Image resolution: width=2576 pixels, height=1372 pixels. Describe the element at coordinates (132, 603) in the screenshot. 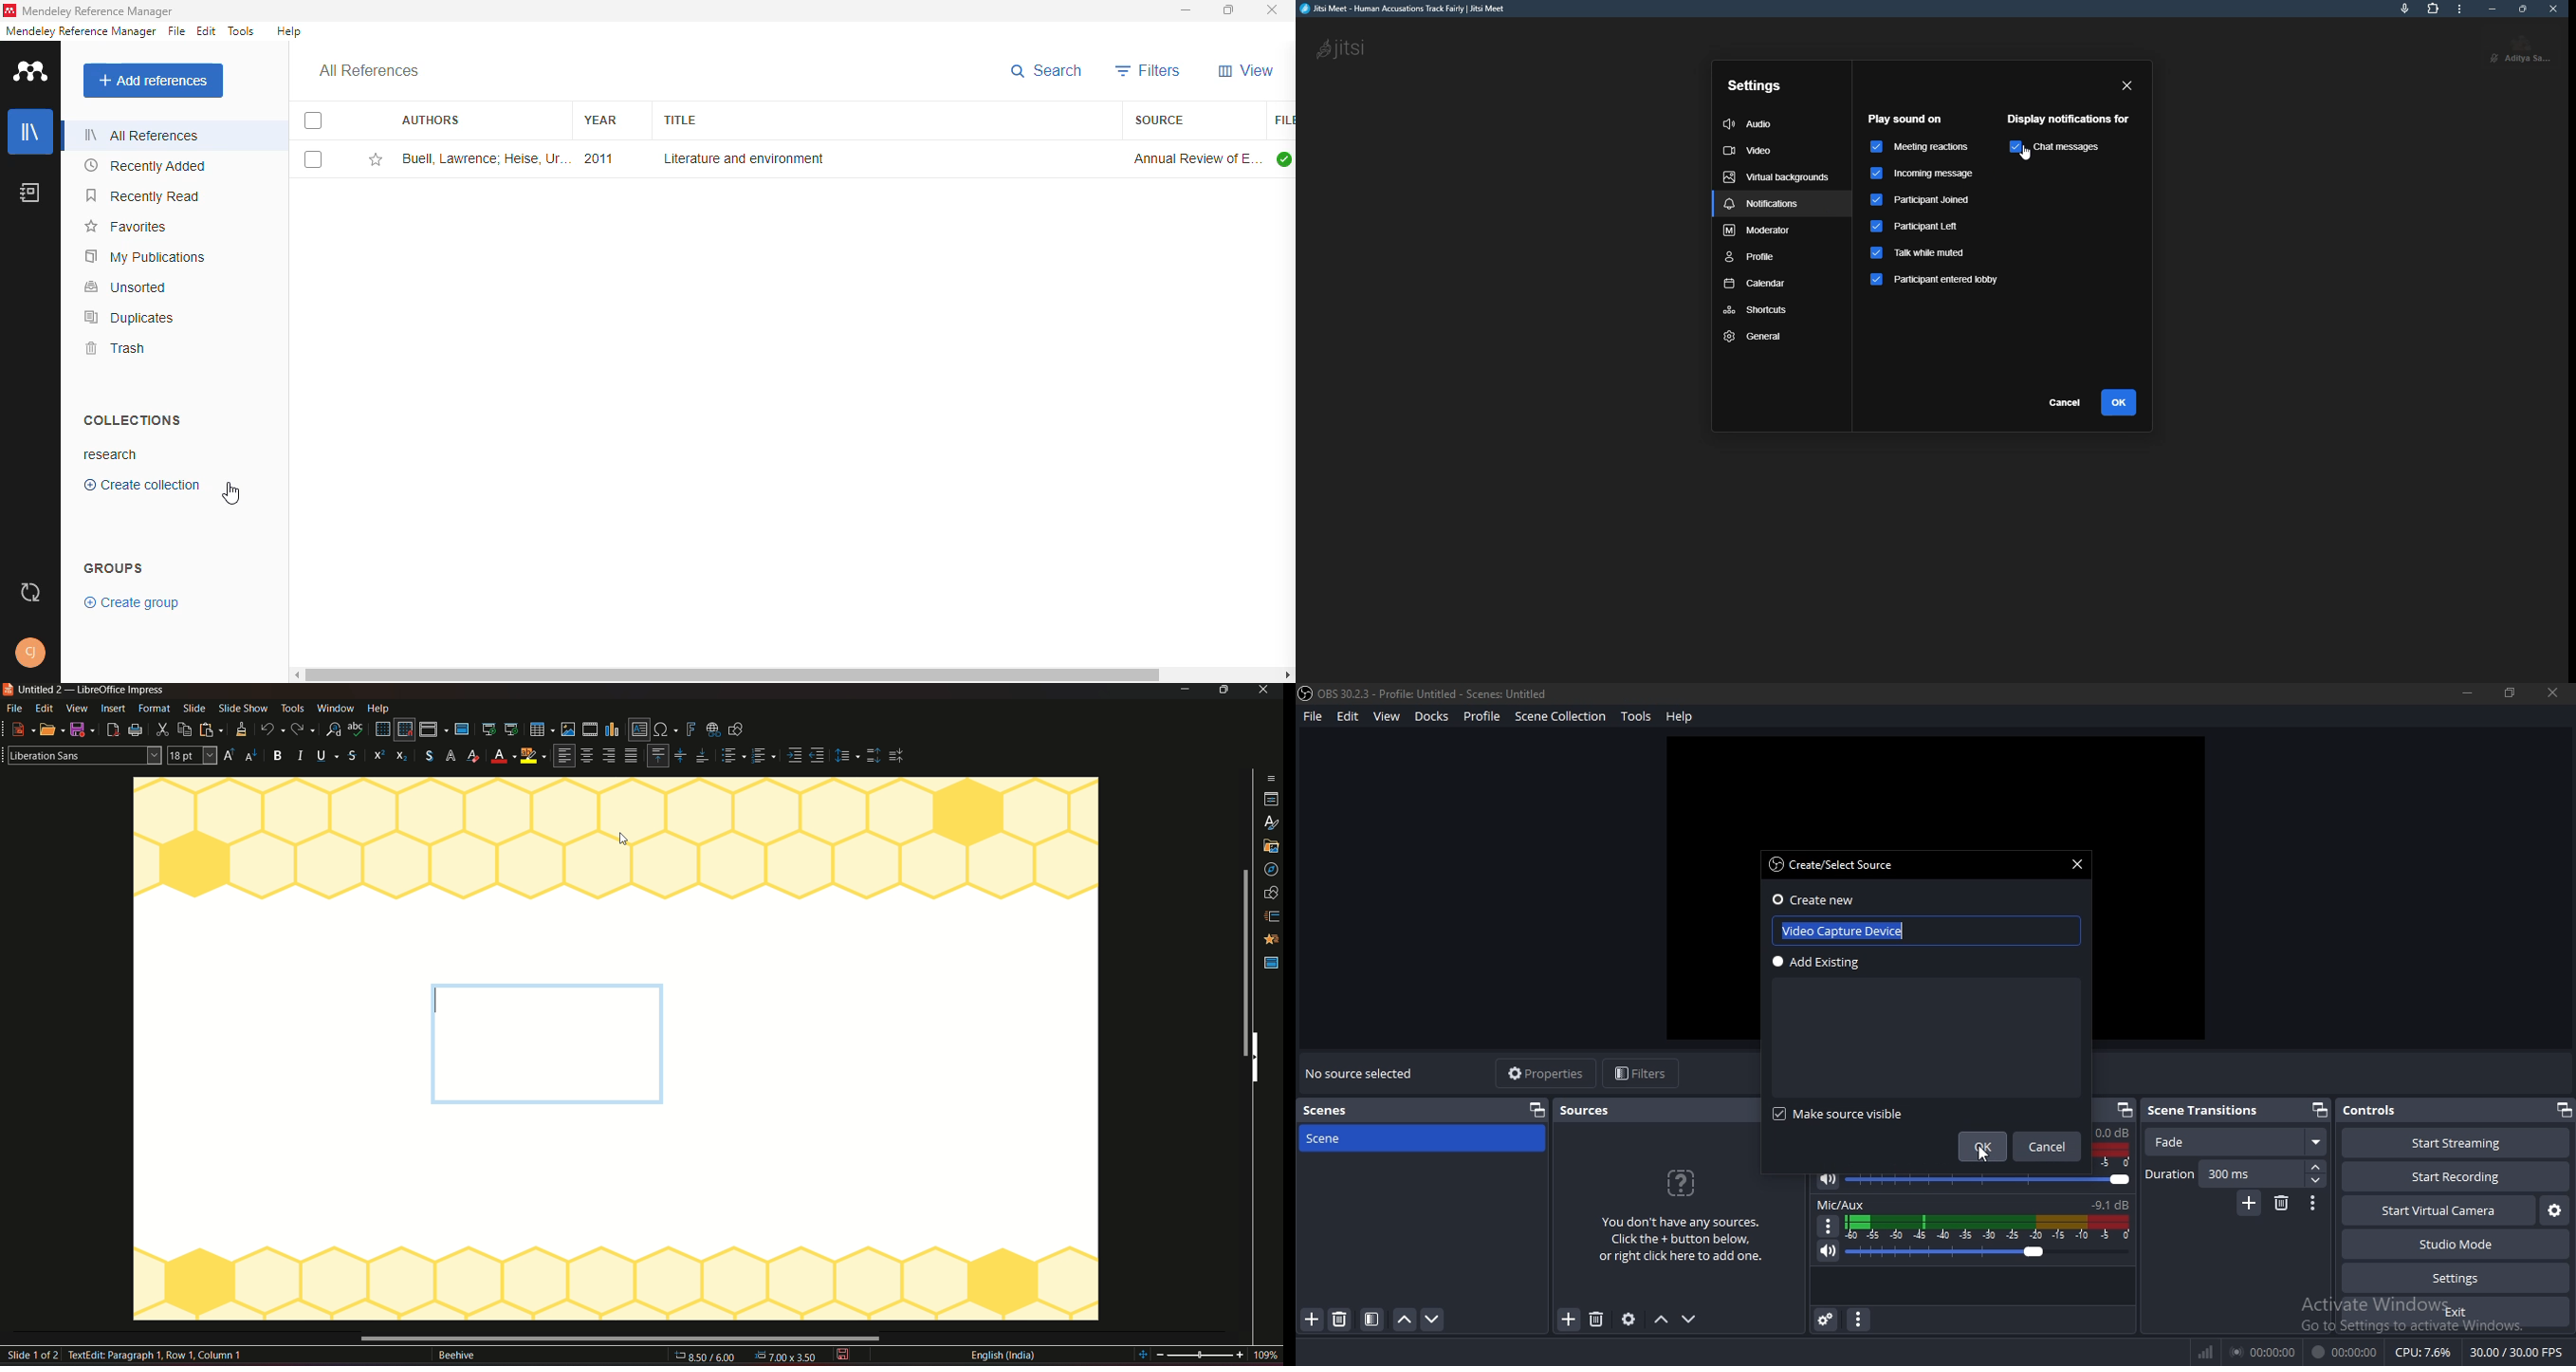

I see `create group` at that location.